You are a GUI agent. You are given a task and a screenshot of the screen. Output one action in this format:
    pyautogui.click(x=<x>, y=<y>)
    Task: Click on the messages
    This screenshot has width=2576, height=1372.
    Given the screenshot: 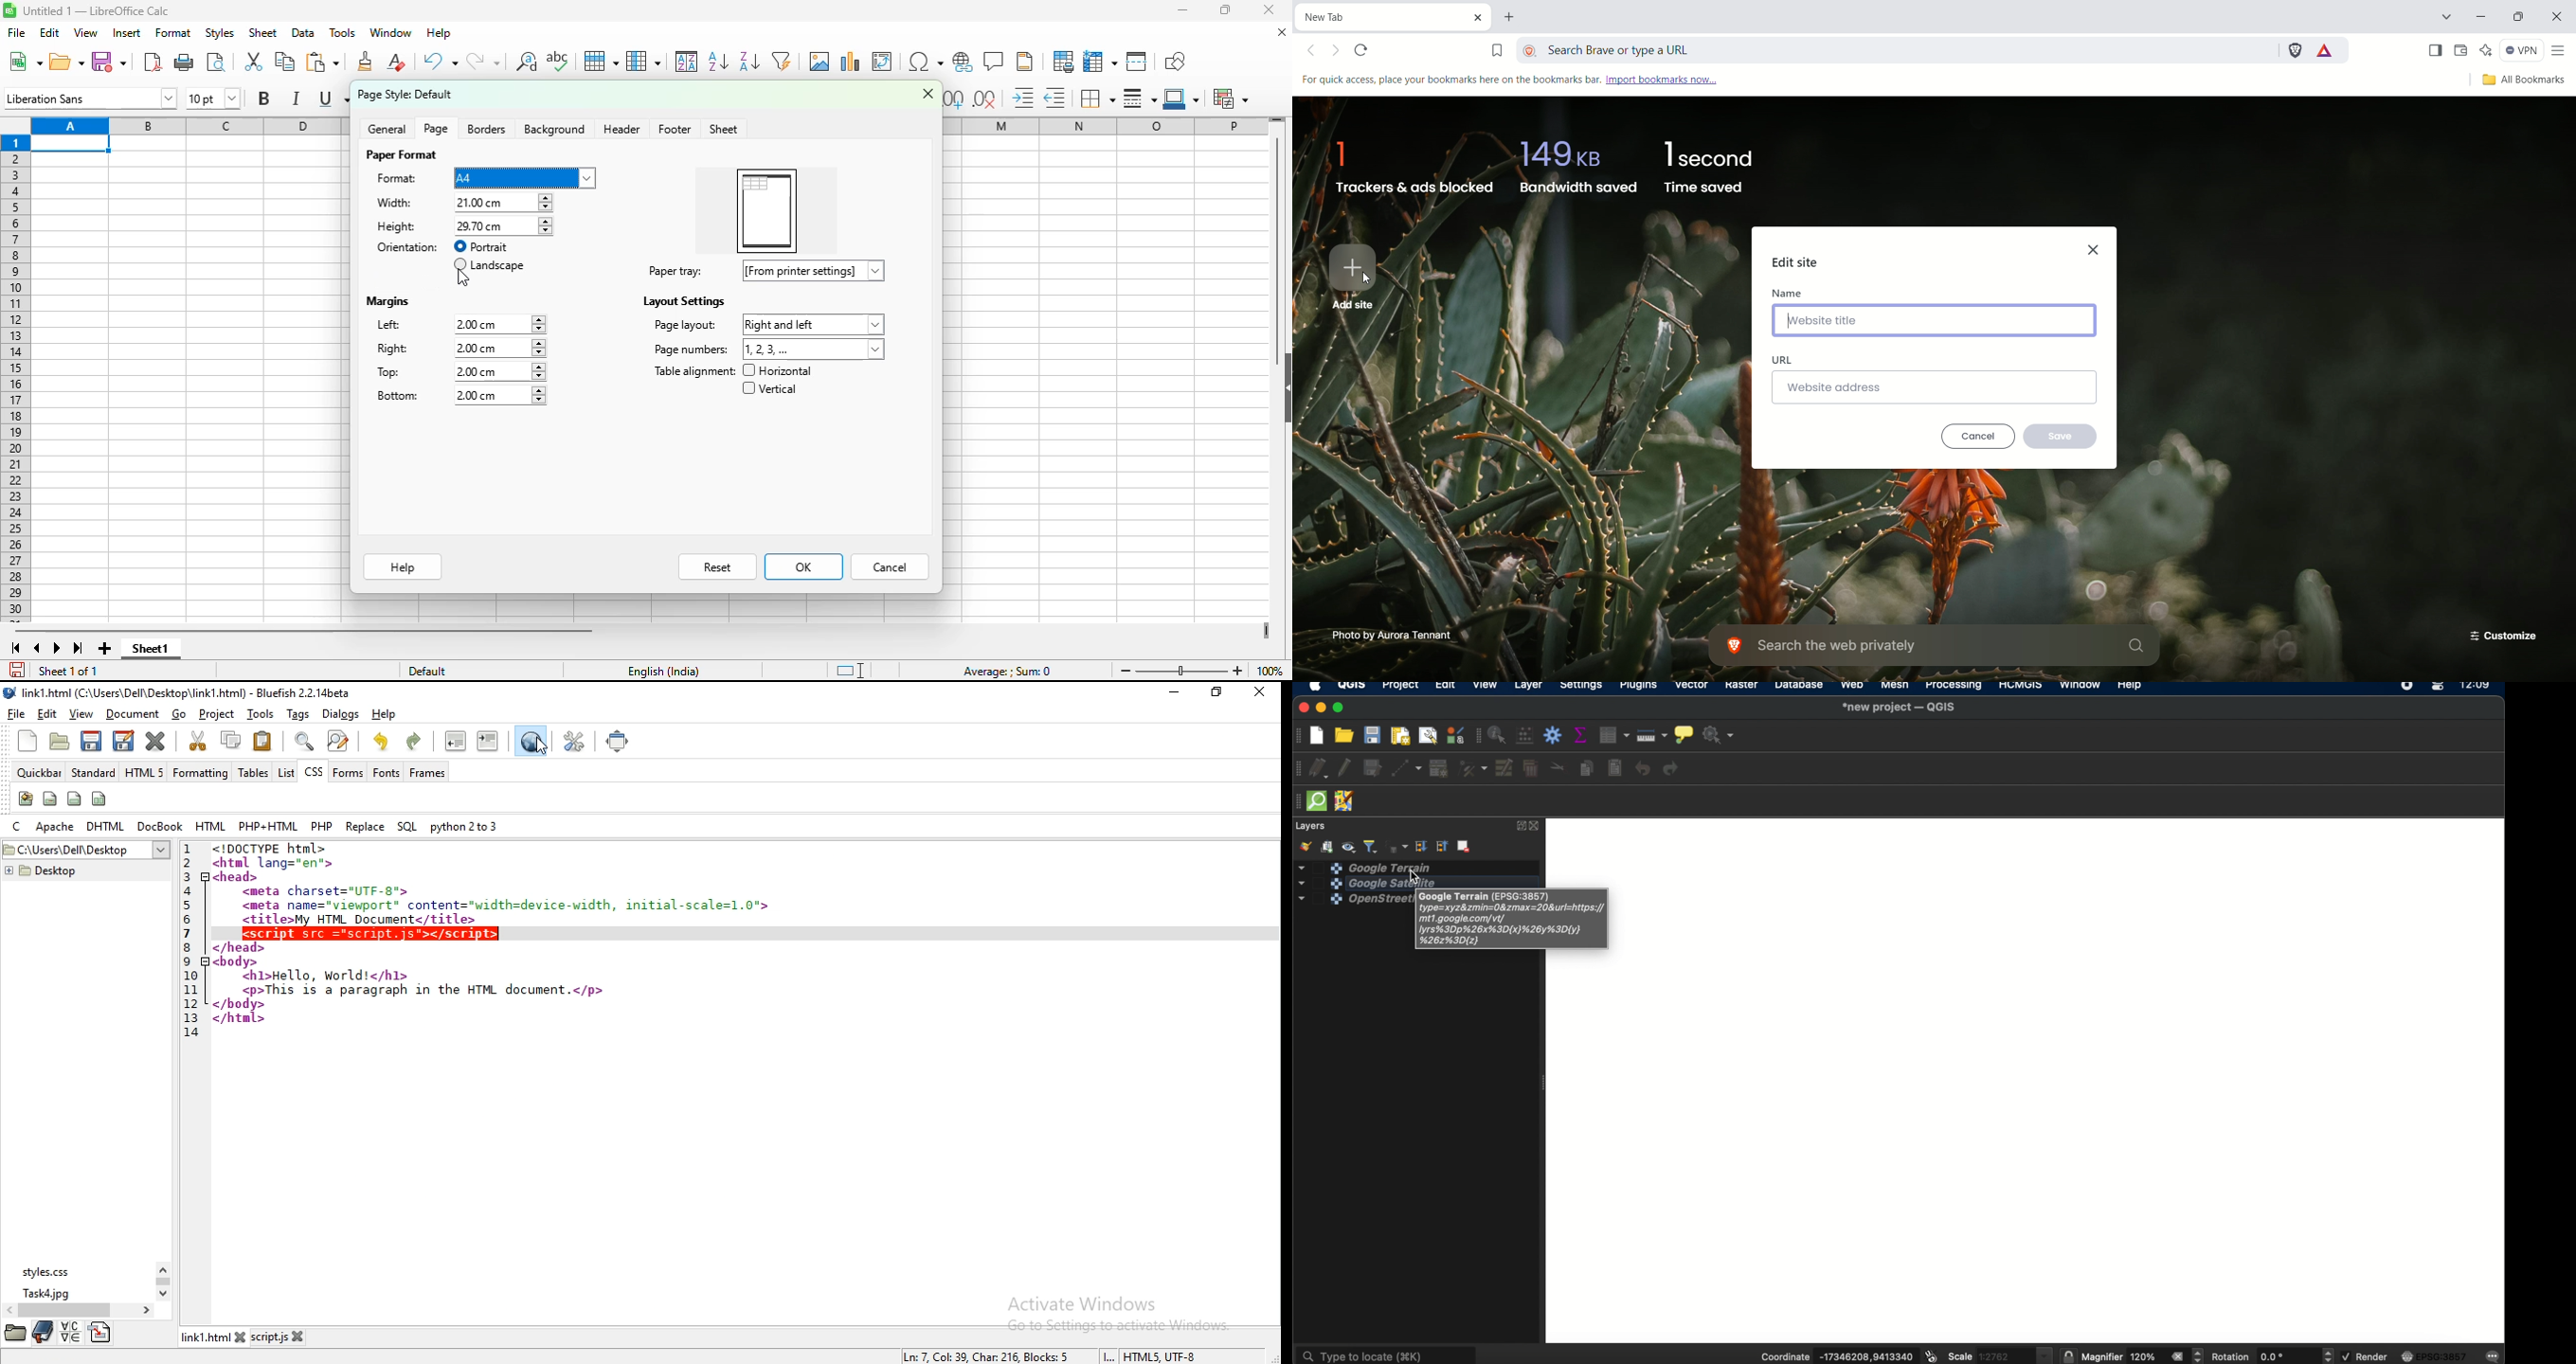 What is the action you would take?
    pyautogui.click(x=2493, y=1355)
    